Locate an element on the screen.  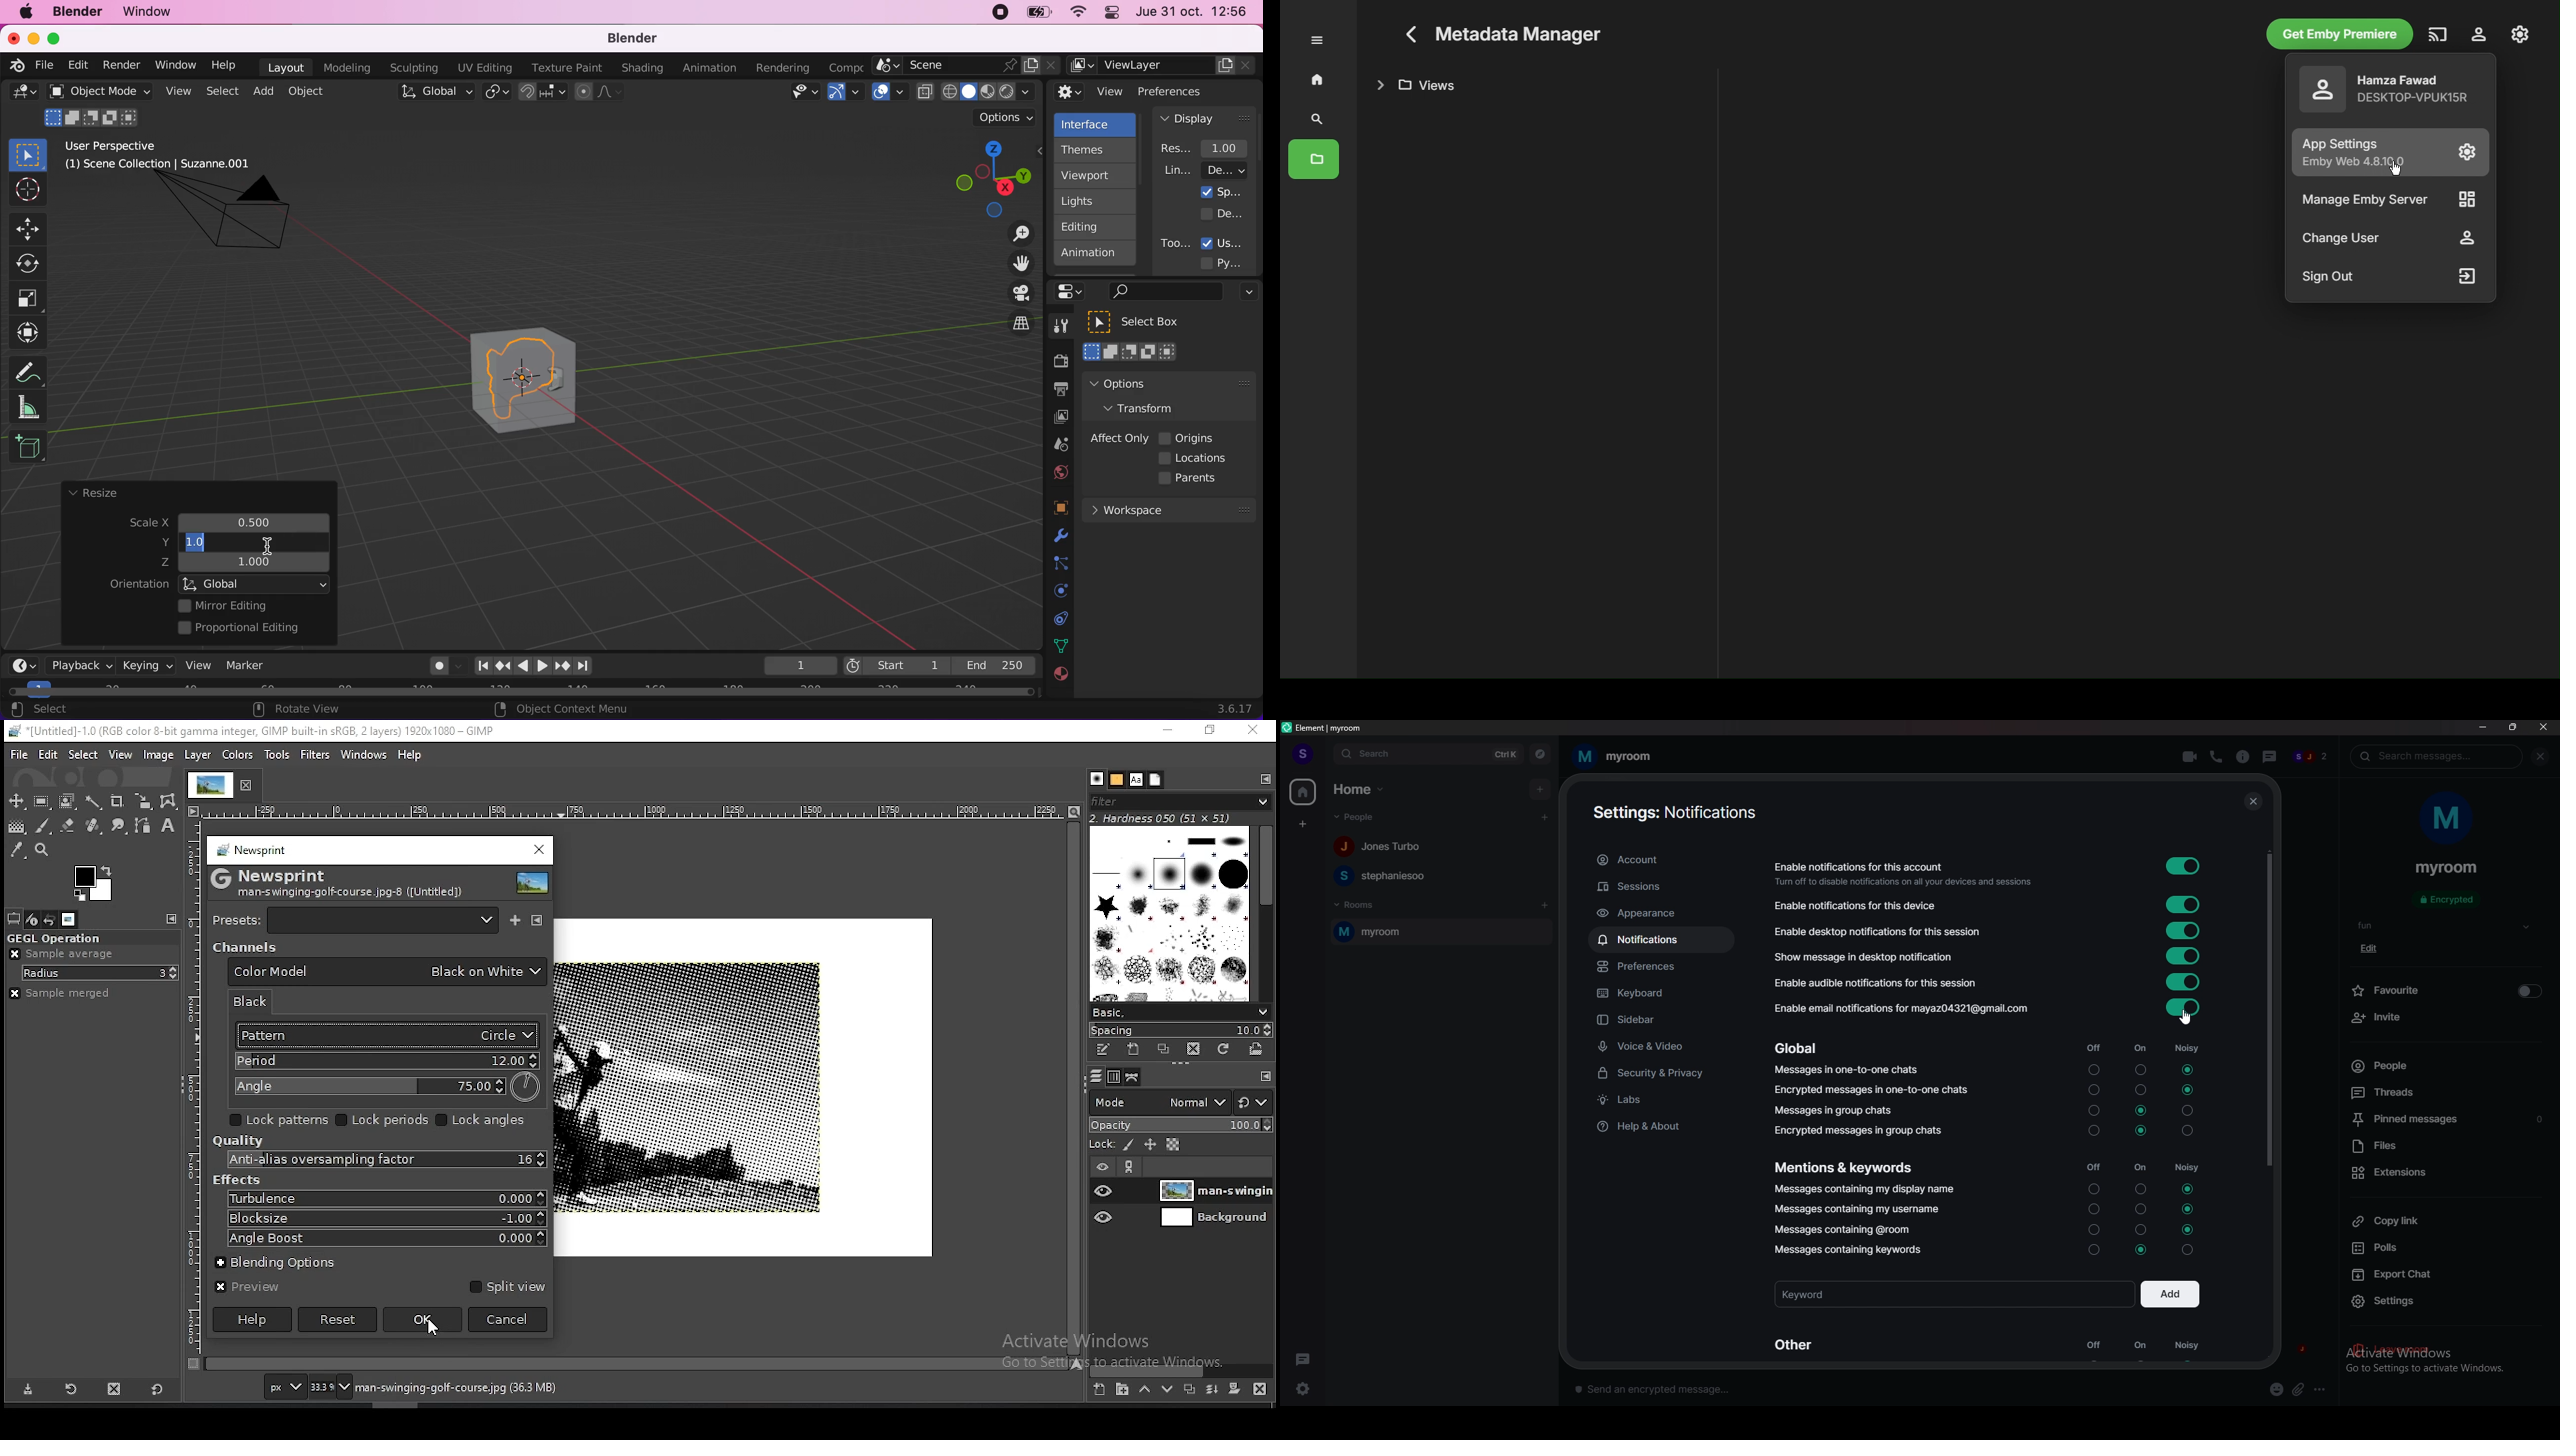
tab is located at coordinates (225, 786).